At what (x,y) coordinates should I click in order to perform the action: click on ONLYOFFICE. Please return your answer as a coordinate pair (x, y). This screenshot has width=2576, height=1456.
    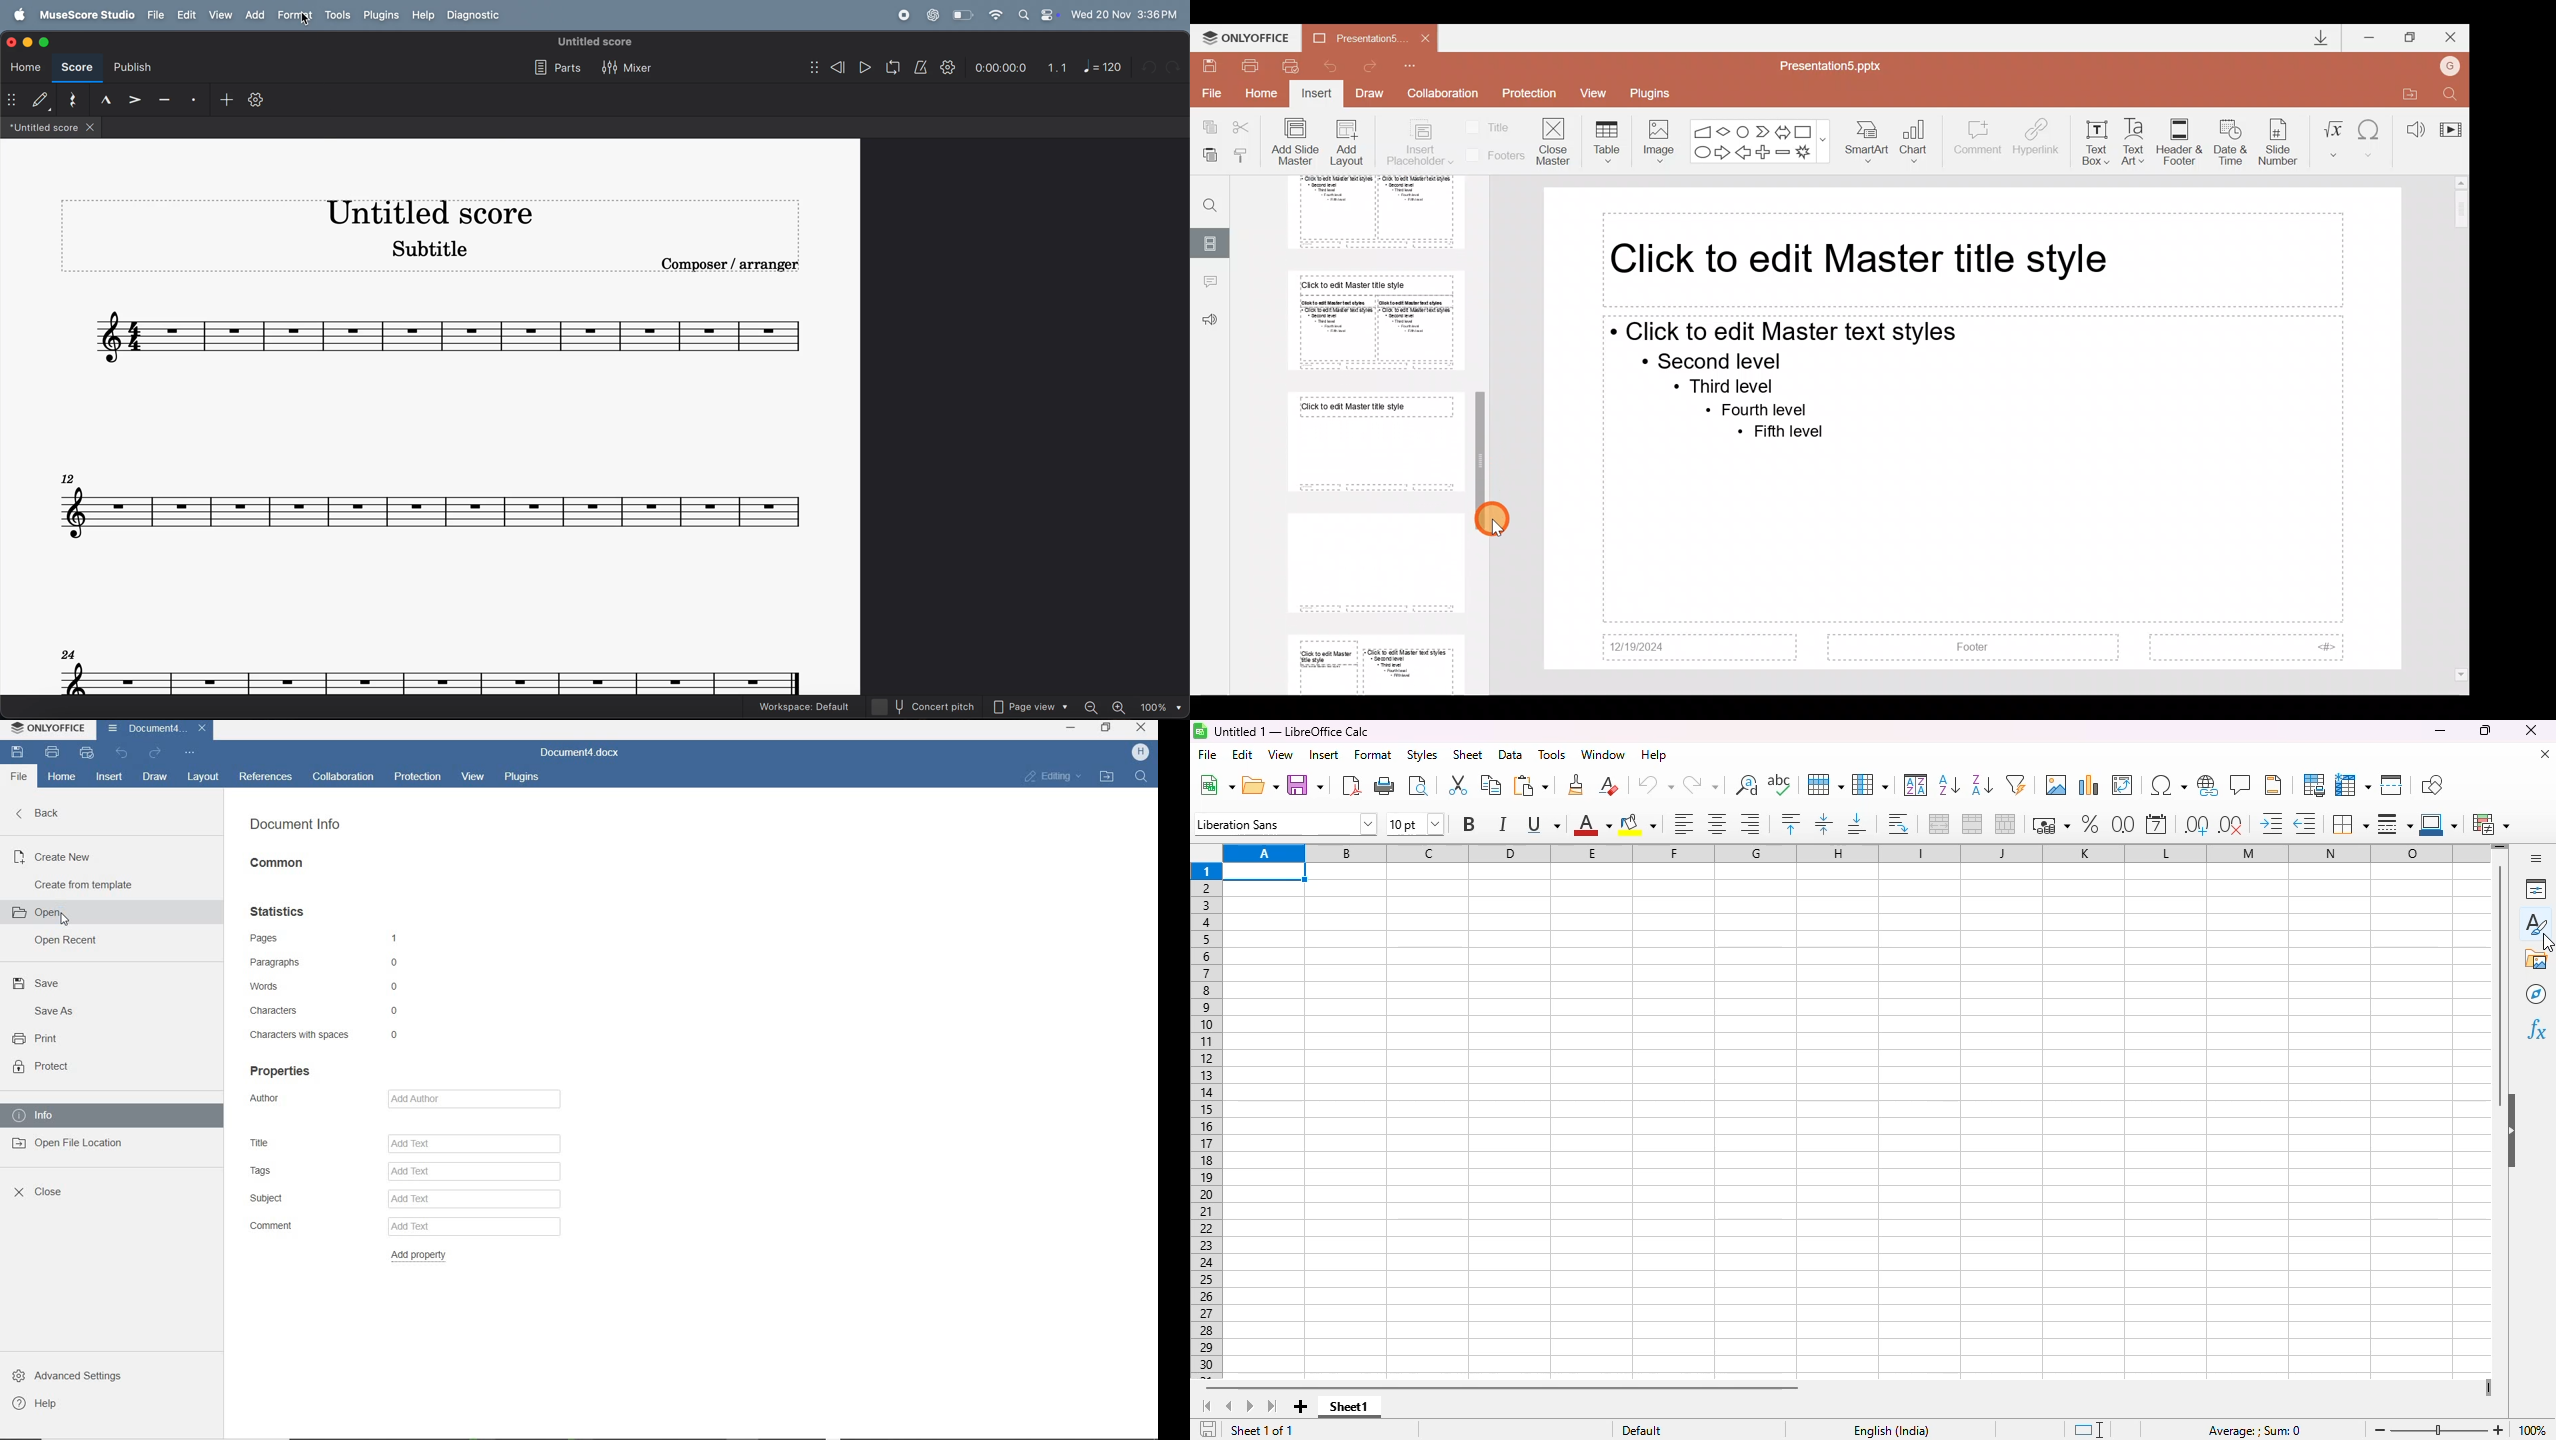
    Looking at the image, I should click on (1245, 35).